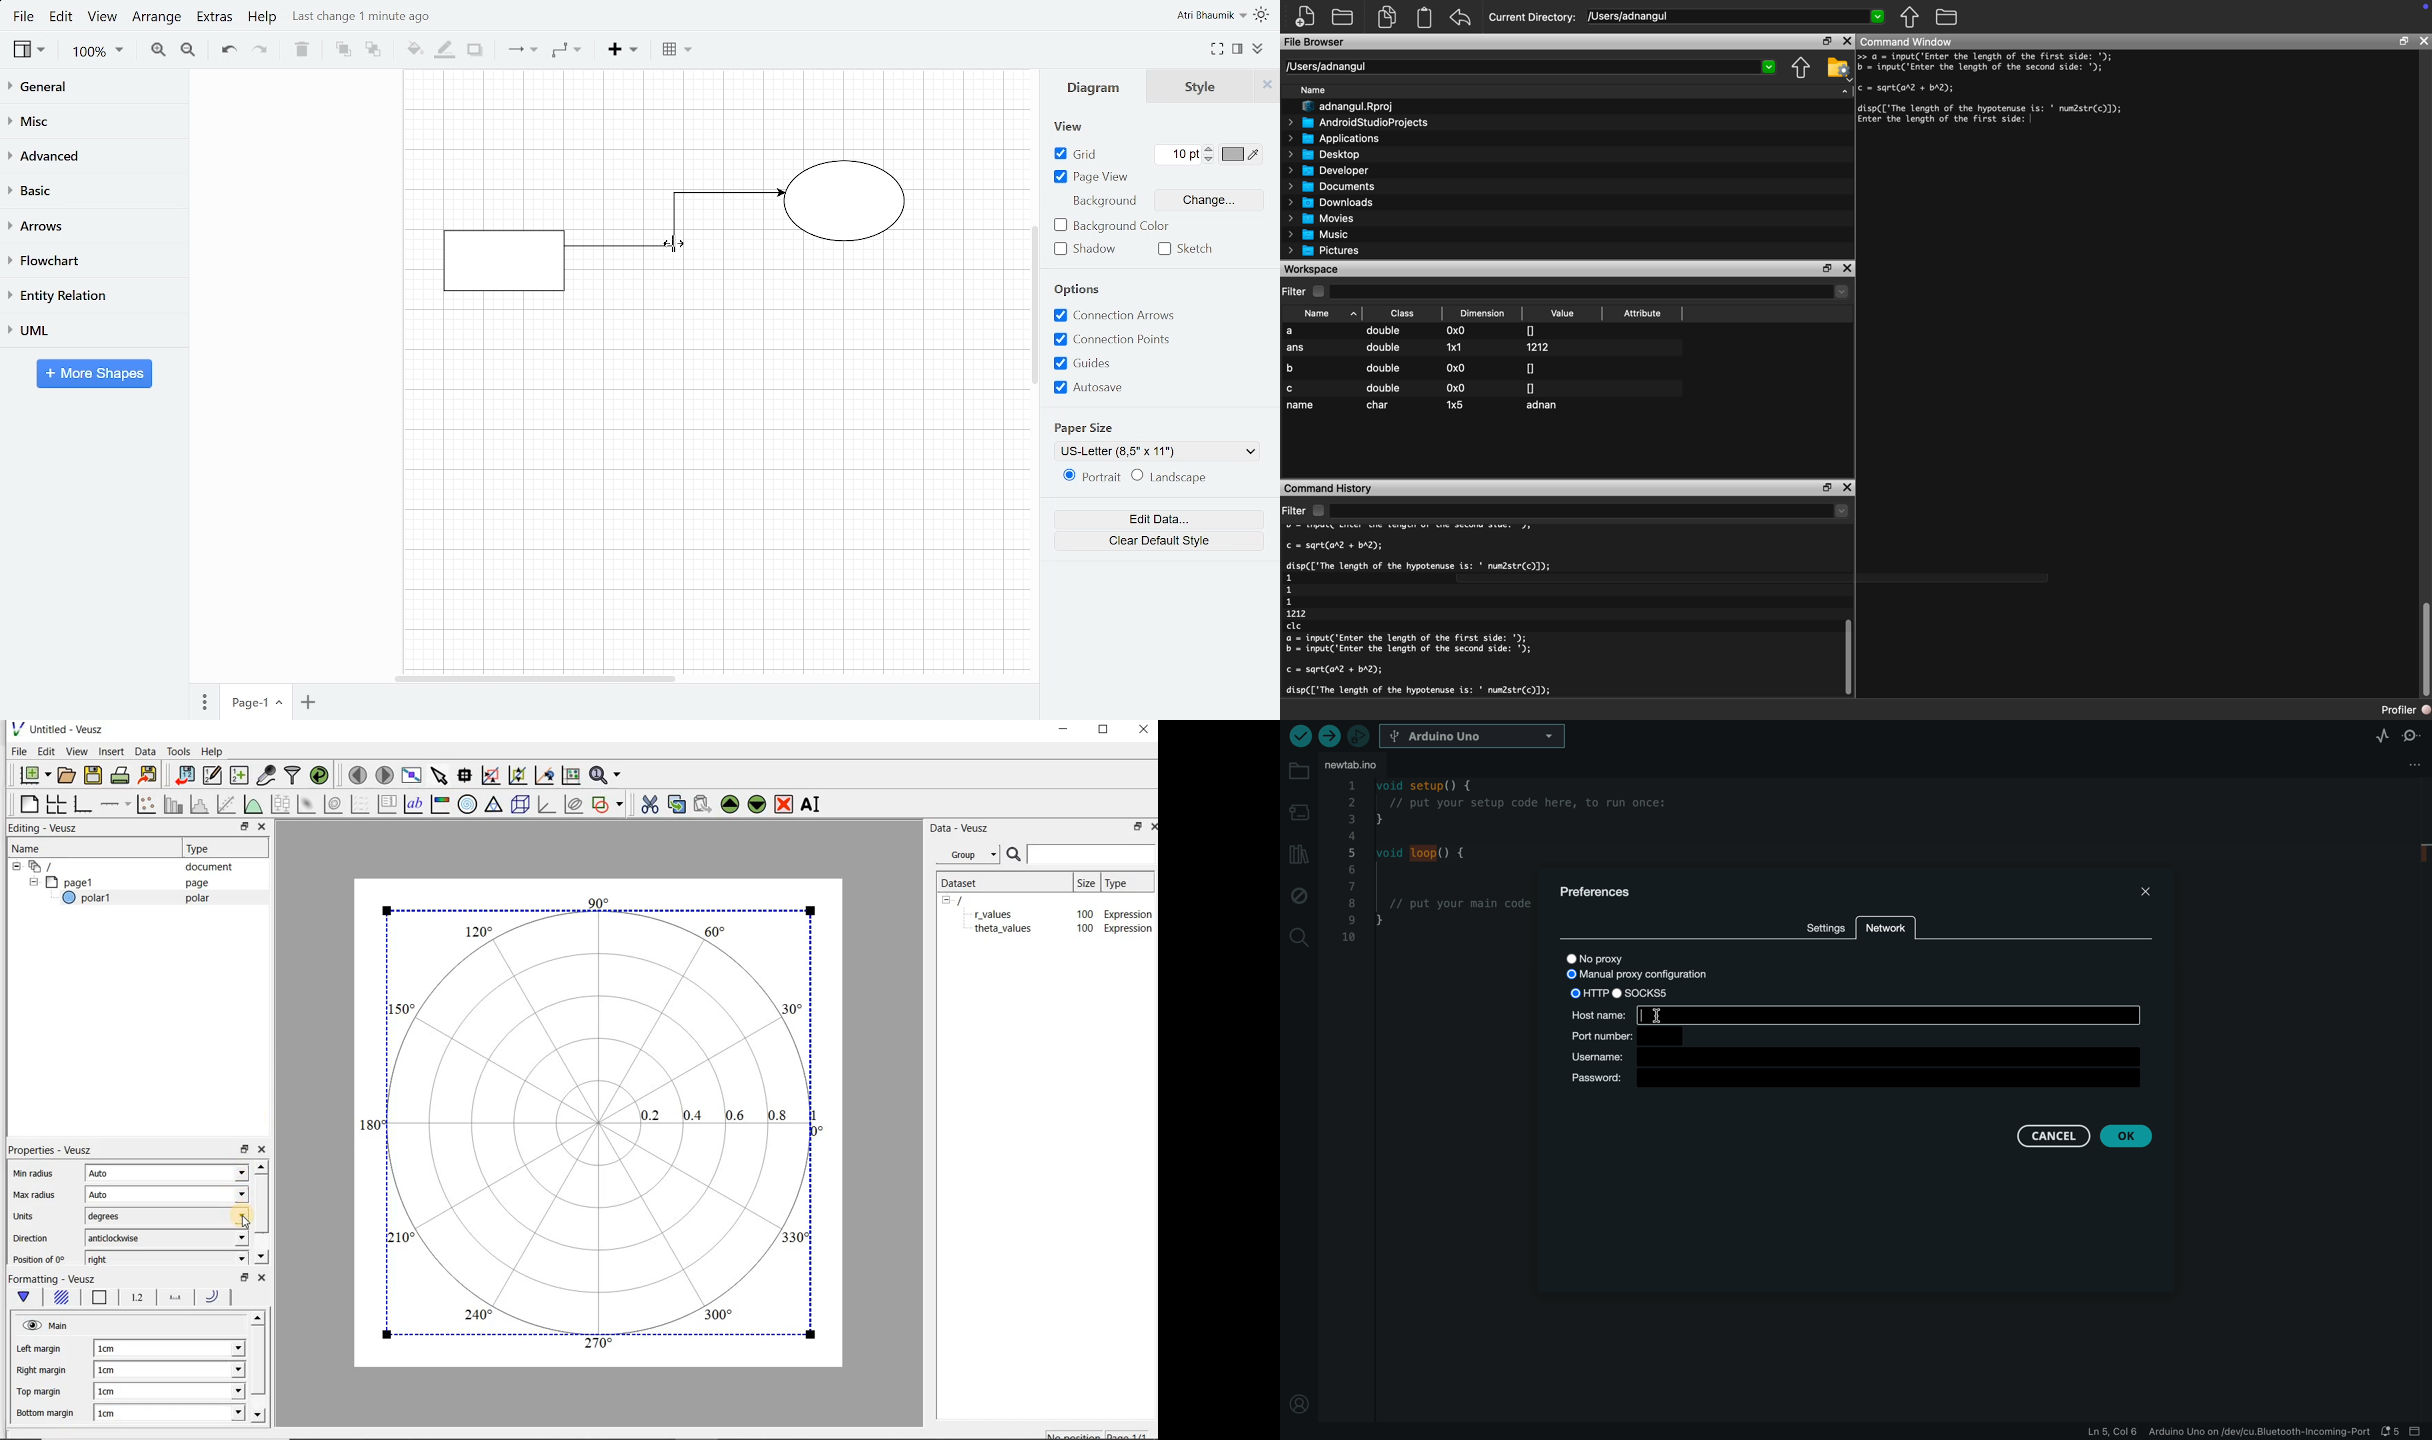  What do you see at coordinates (240, 1148) in the screenshot?
I see `restore down` at bounding box center [240, 1148].